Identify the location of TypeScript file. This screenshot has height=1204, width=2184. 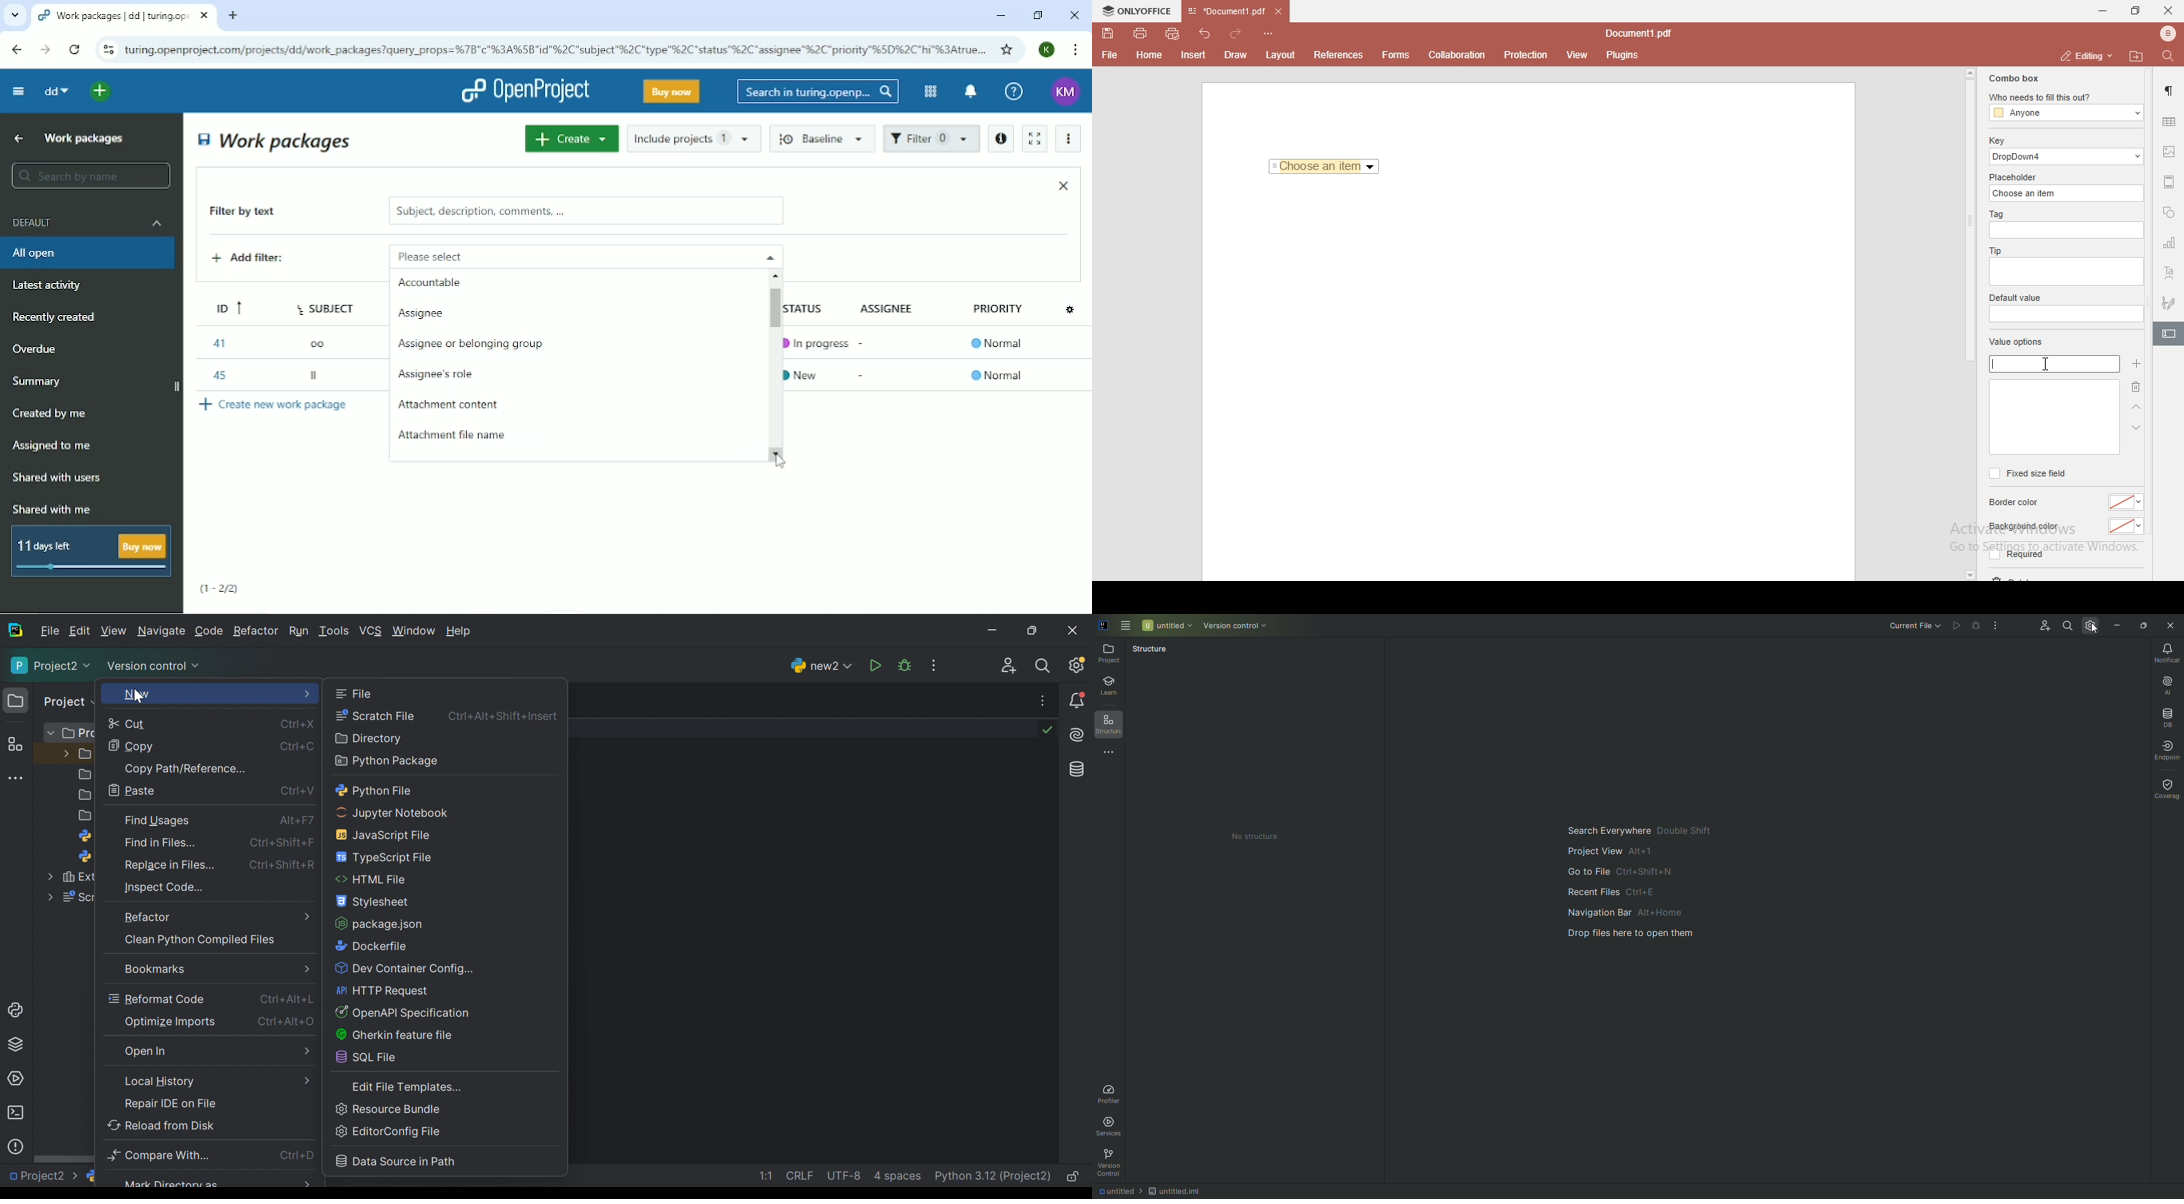
(386, 857).